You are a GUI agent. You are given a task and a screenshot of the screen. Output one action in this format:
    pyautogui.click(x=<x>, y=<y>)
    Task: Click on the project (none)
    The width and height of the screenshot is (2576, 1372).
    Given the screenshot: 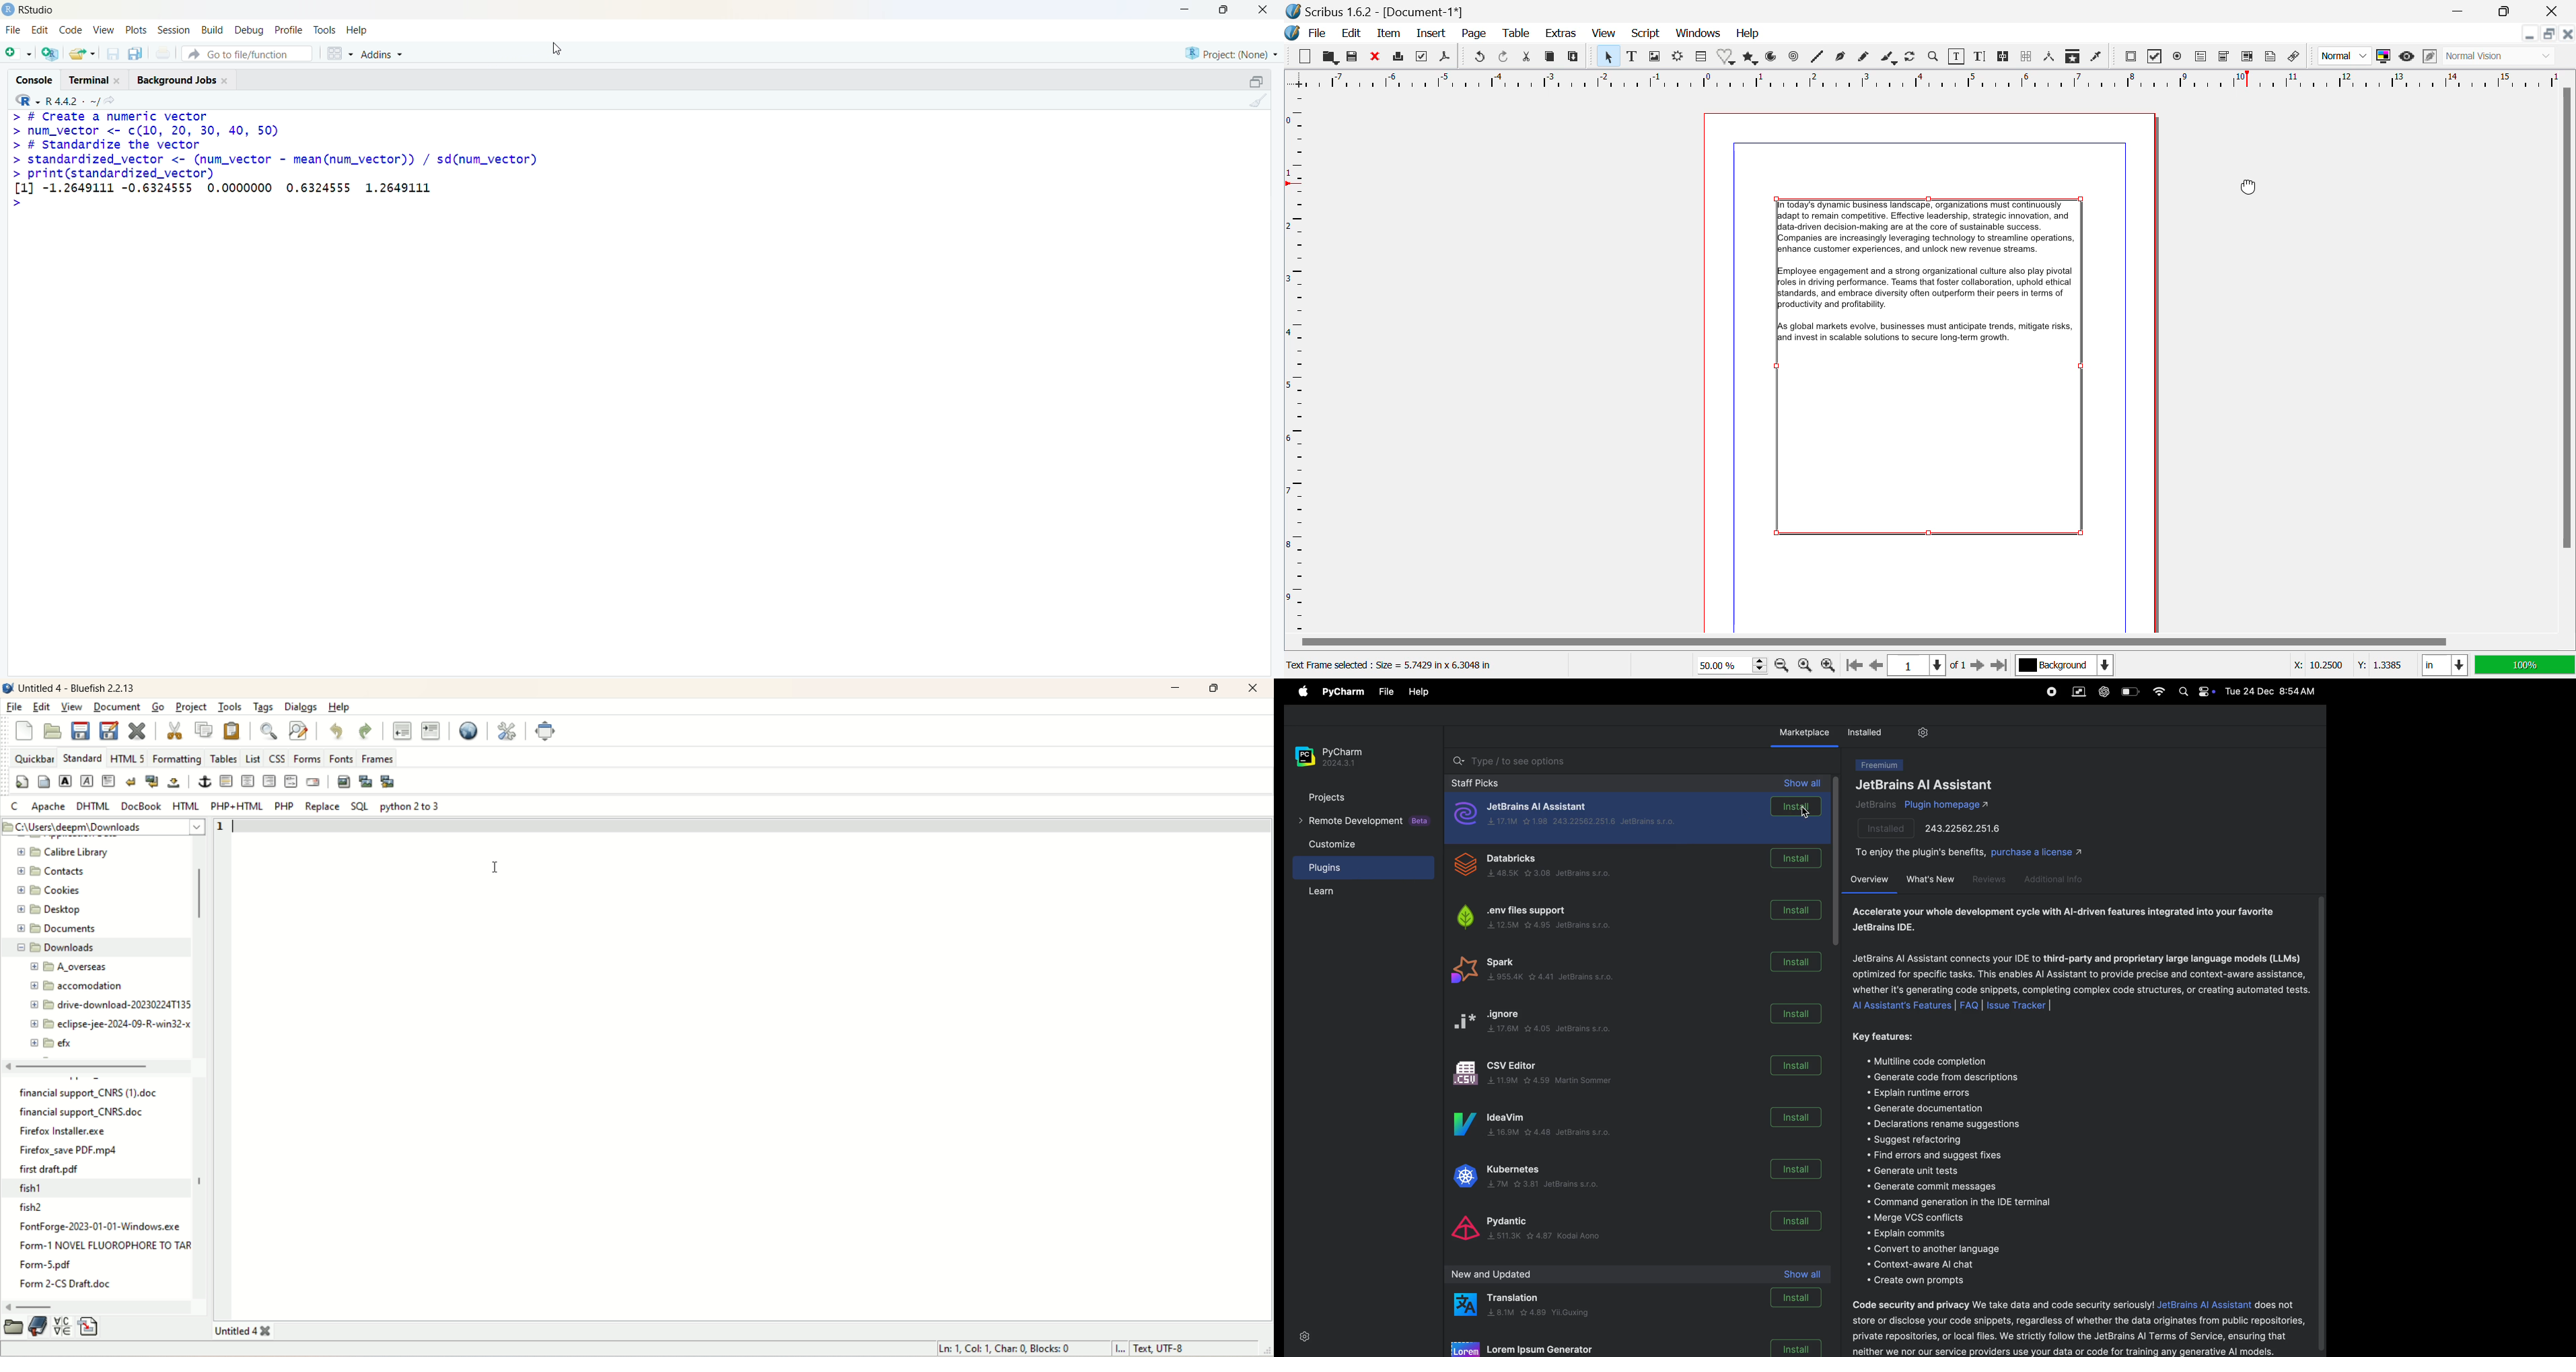 What is the action you would take?
    pyautogui.click(x=1232, y=54)
    